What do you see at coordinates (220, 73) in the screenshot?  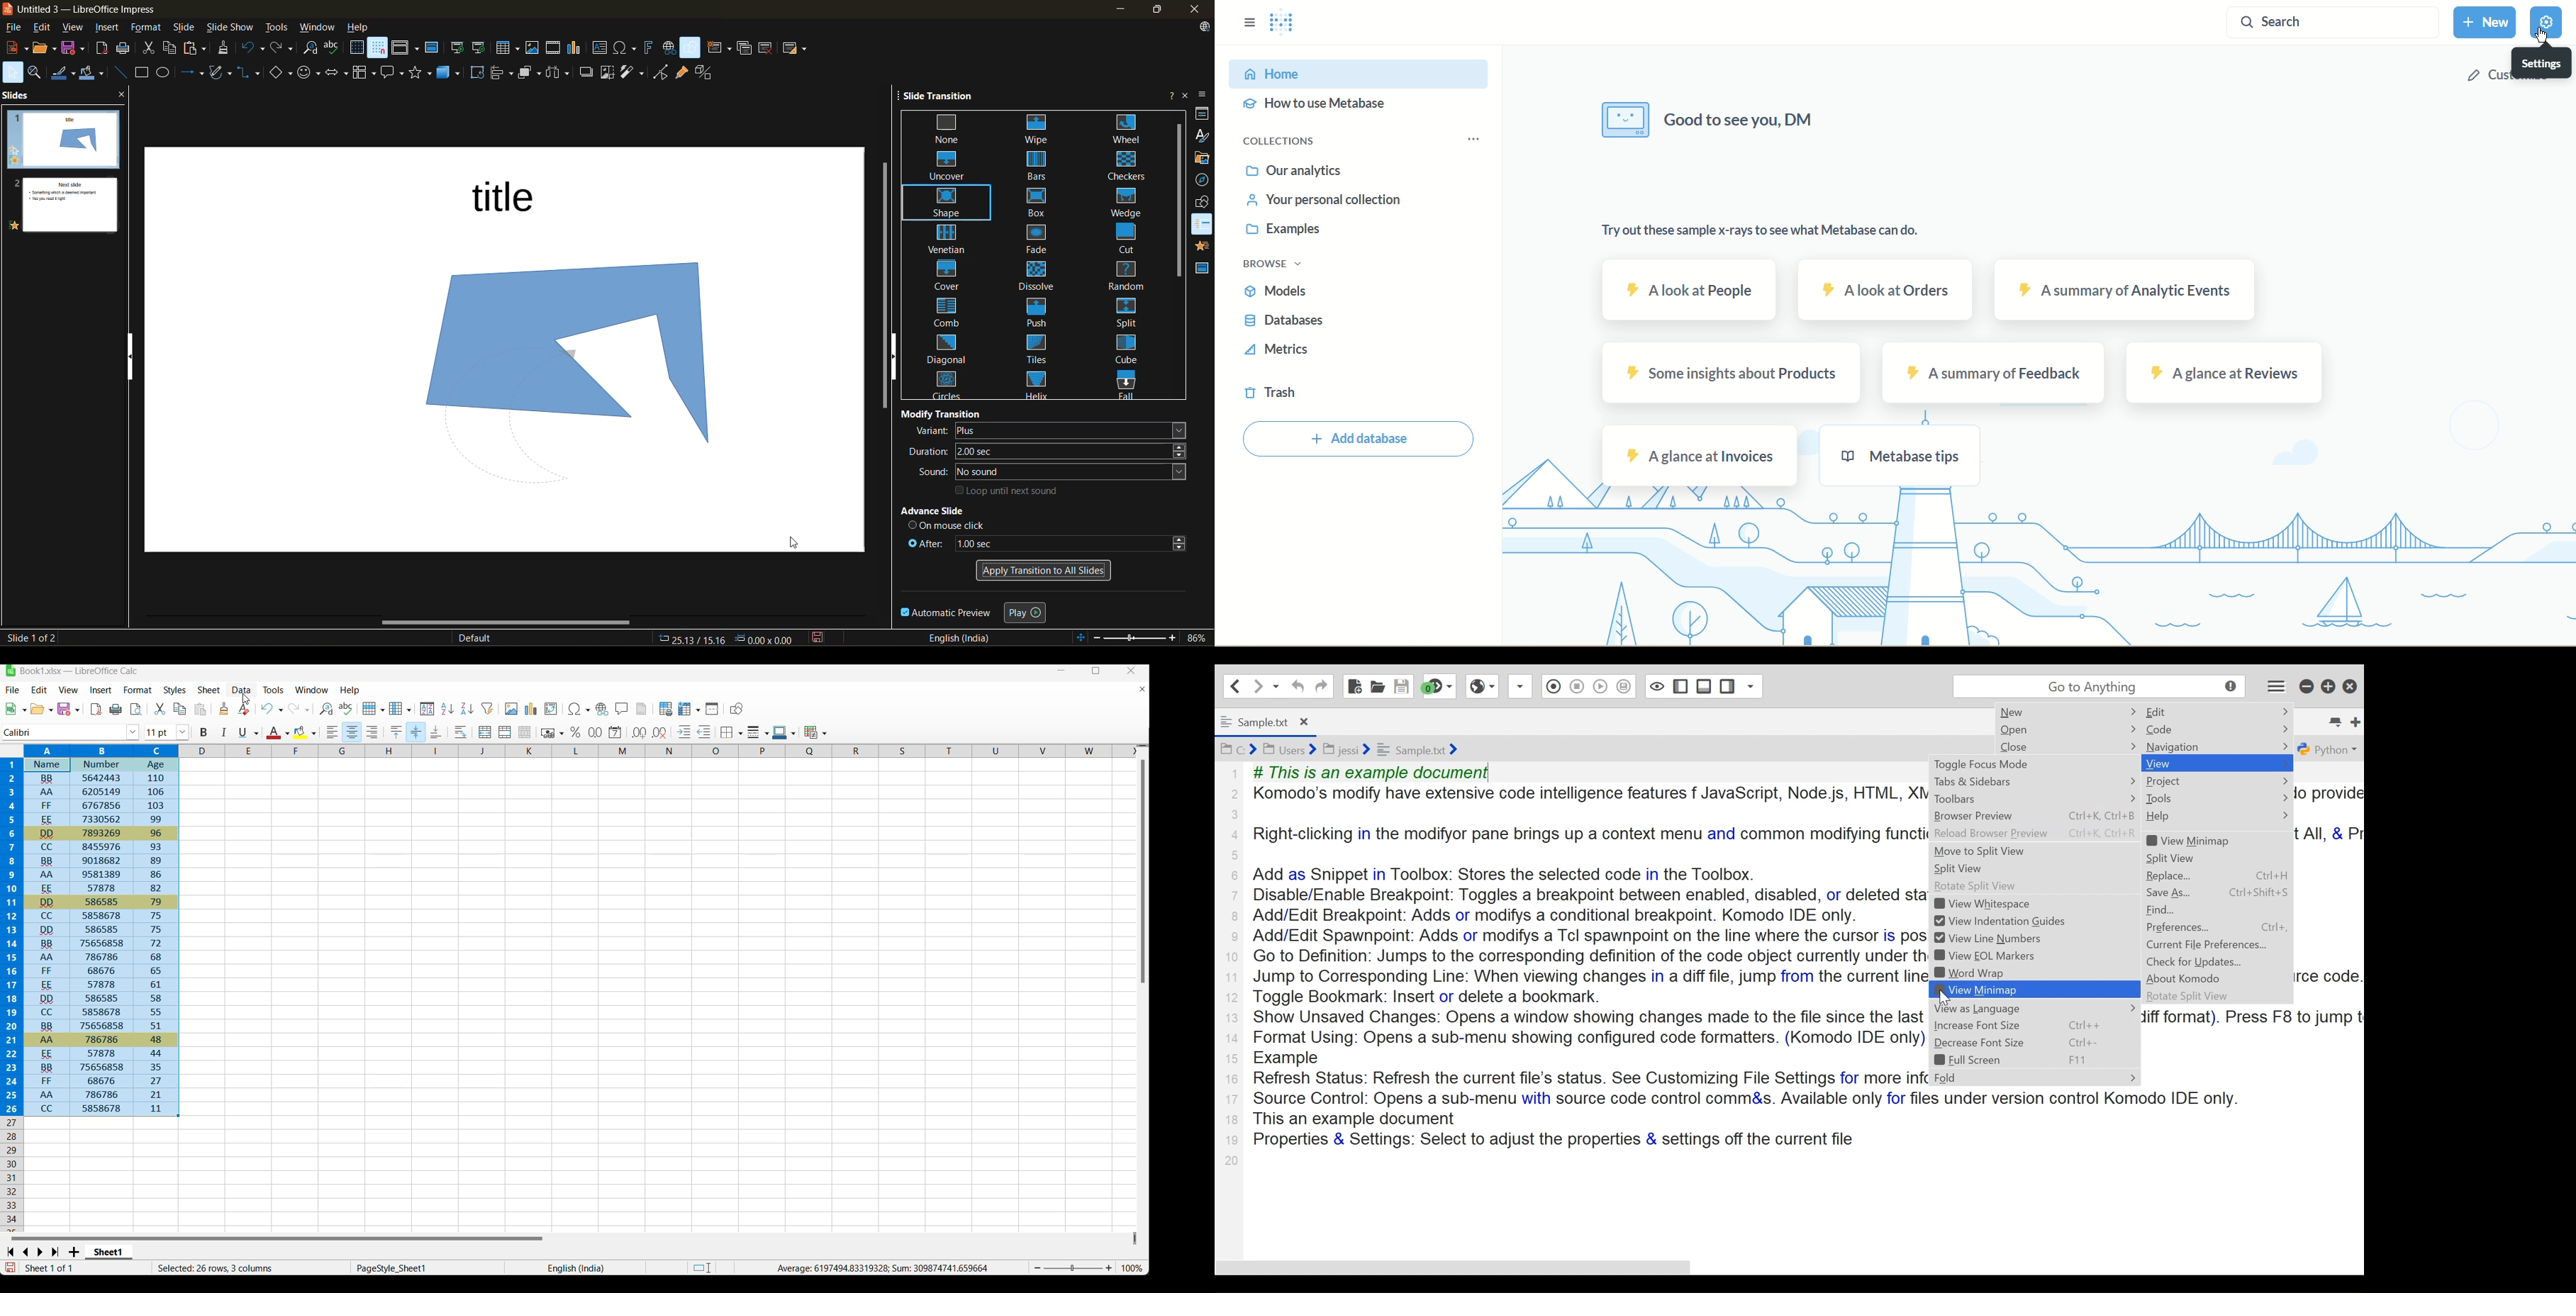 I see `curves and polygons` at bounding box center [220, 73].